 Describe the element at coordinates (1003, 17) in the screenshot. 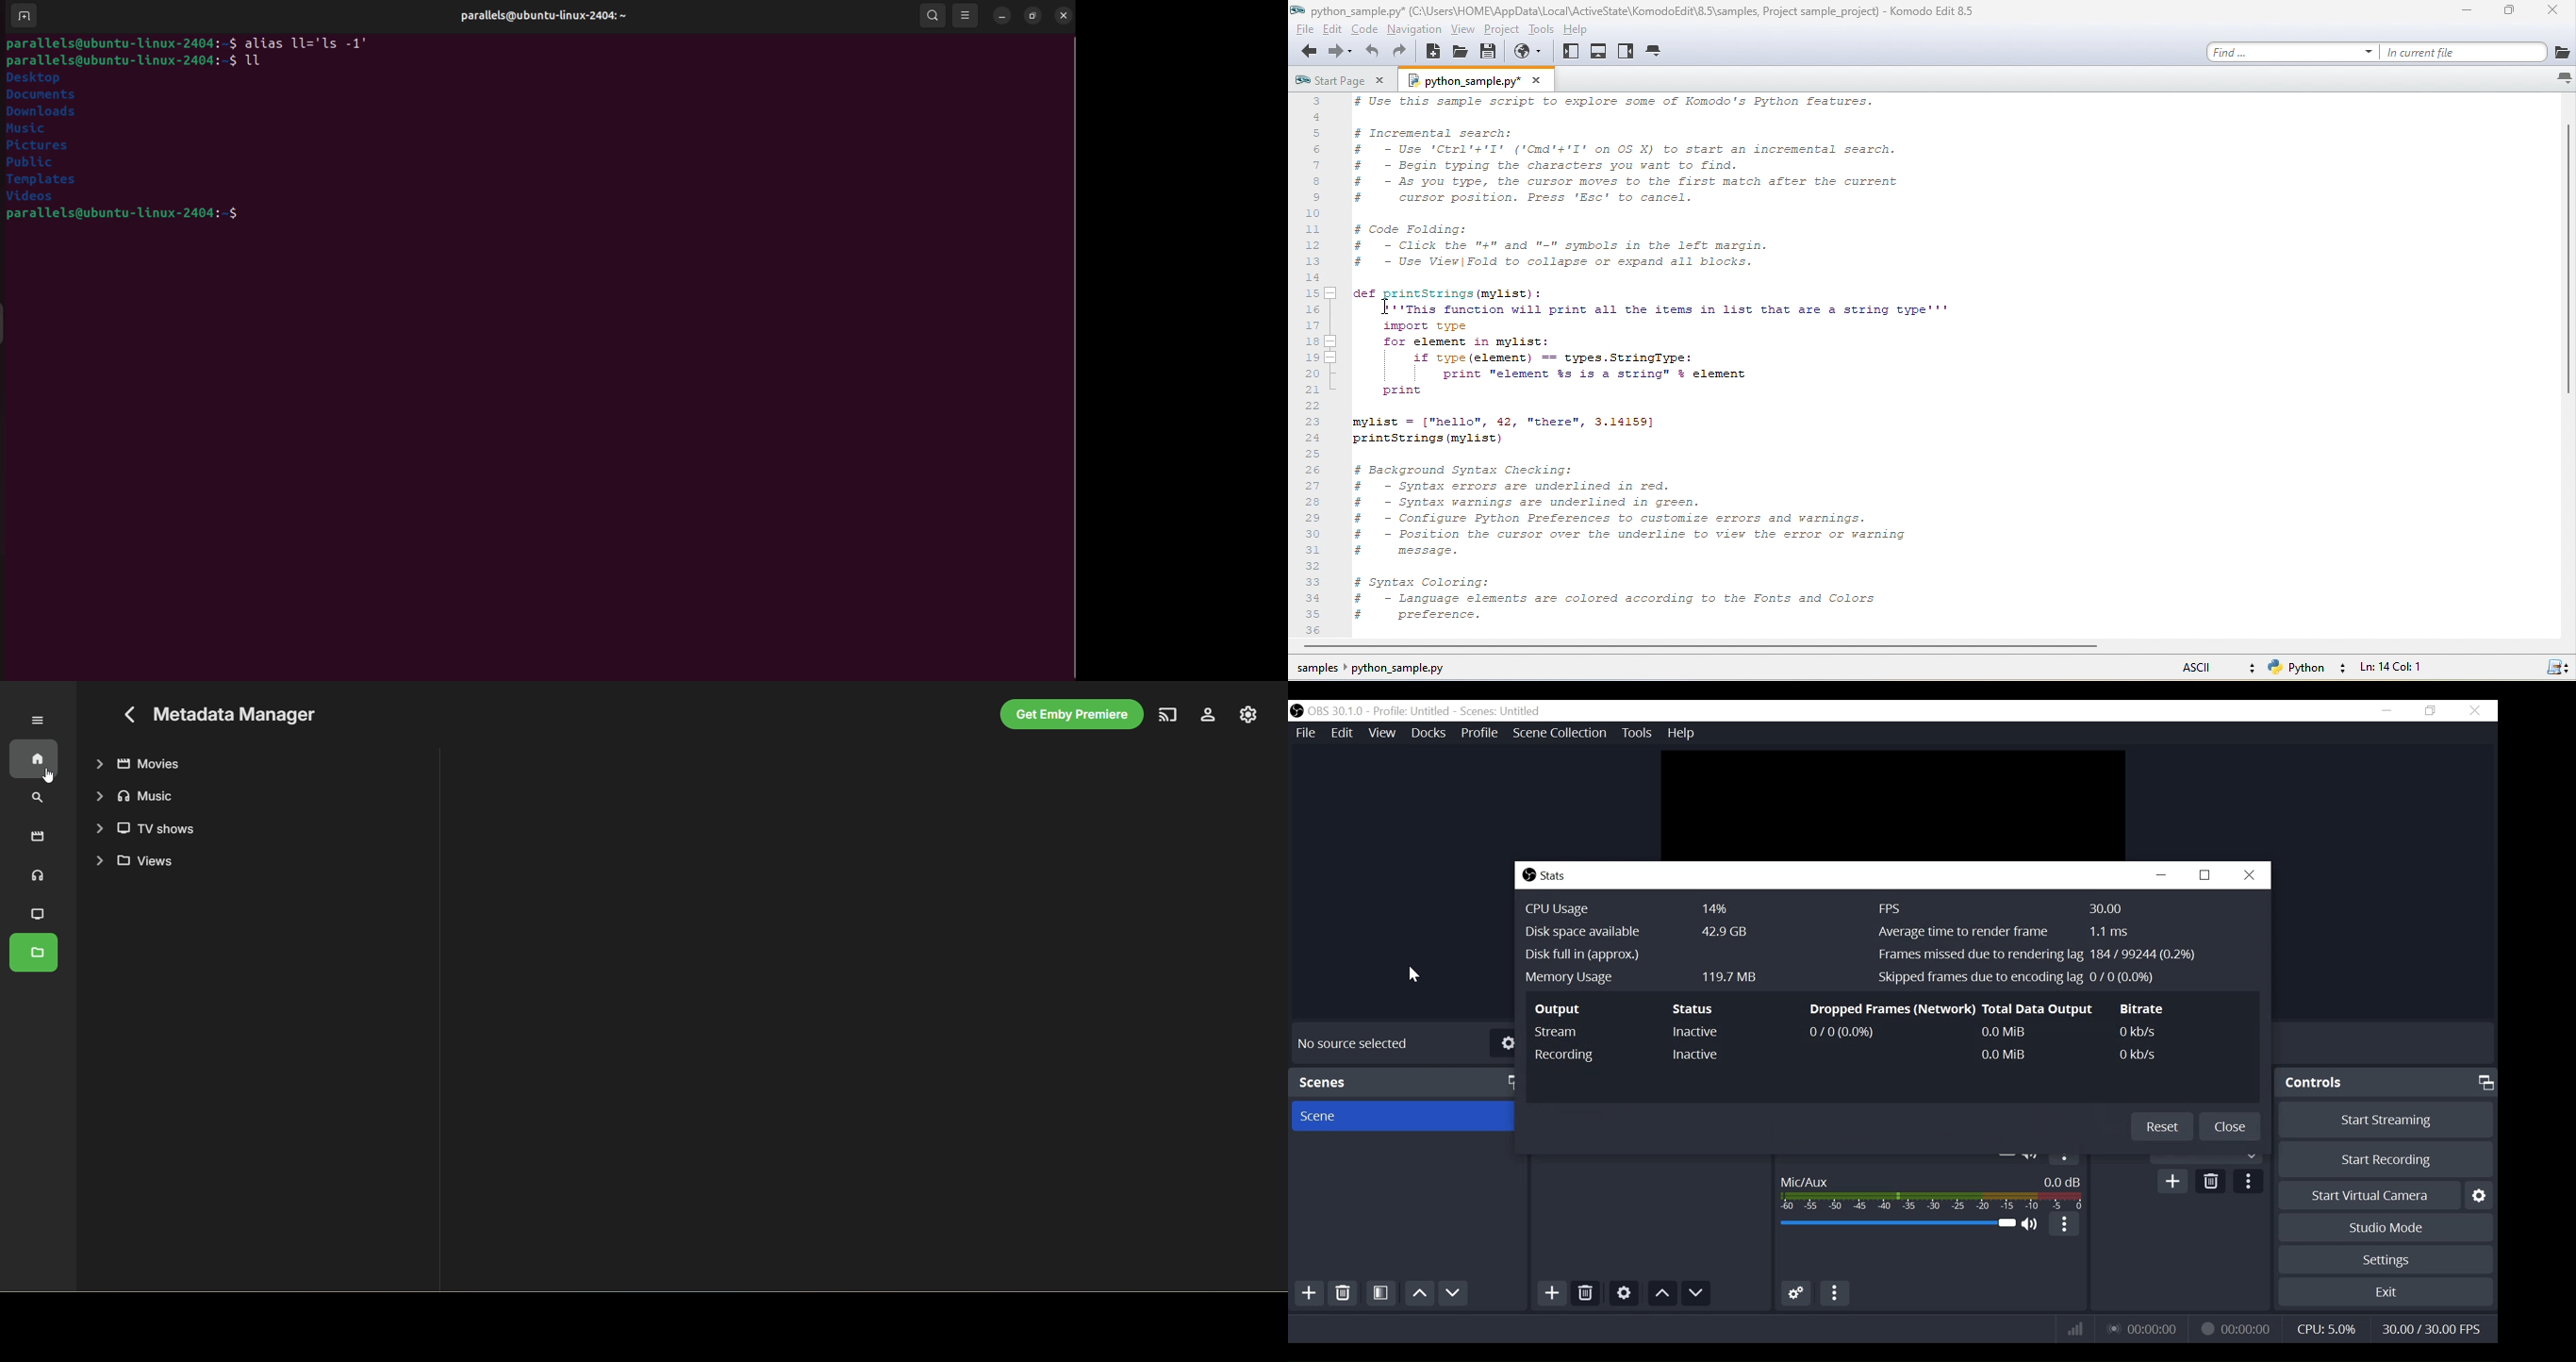

I see `minimize` at that location.